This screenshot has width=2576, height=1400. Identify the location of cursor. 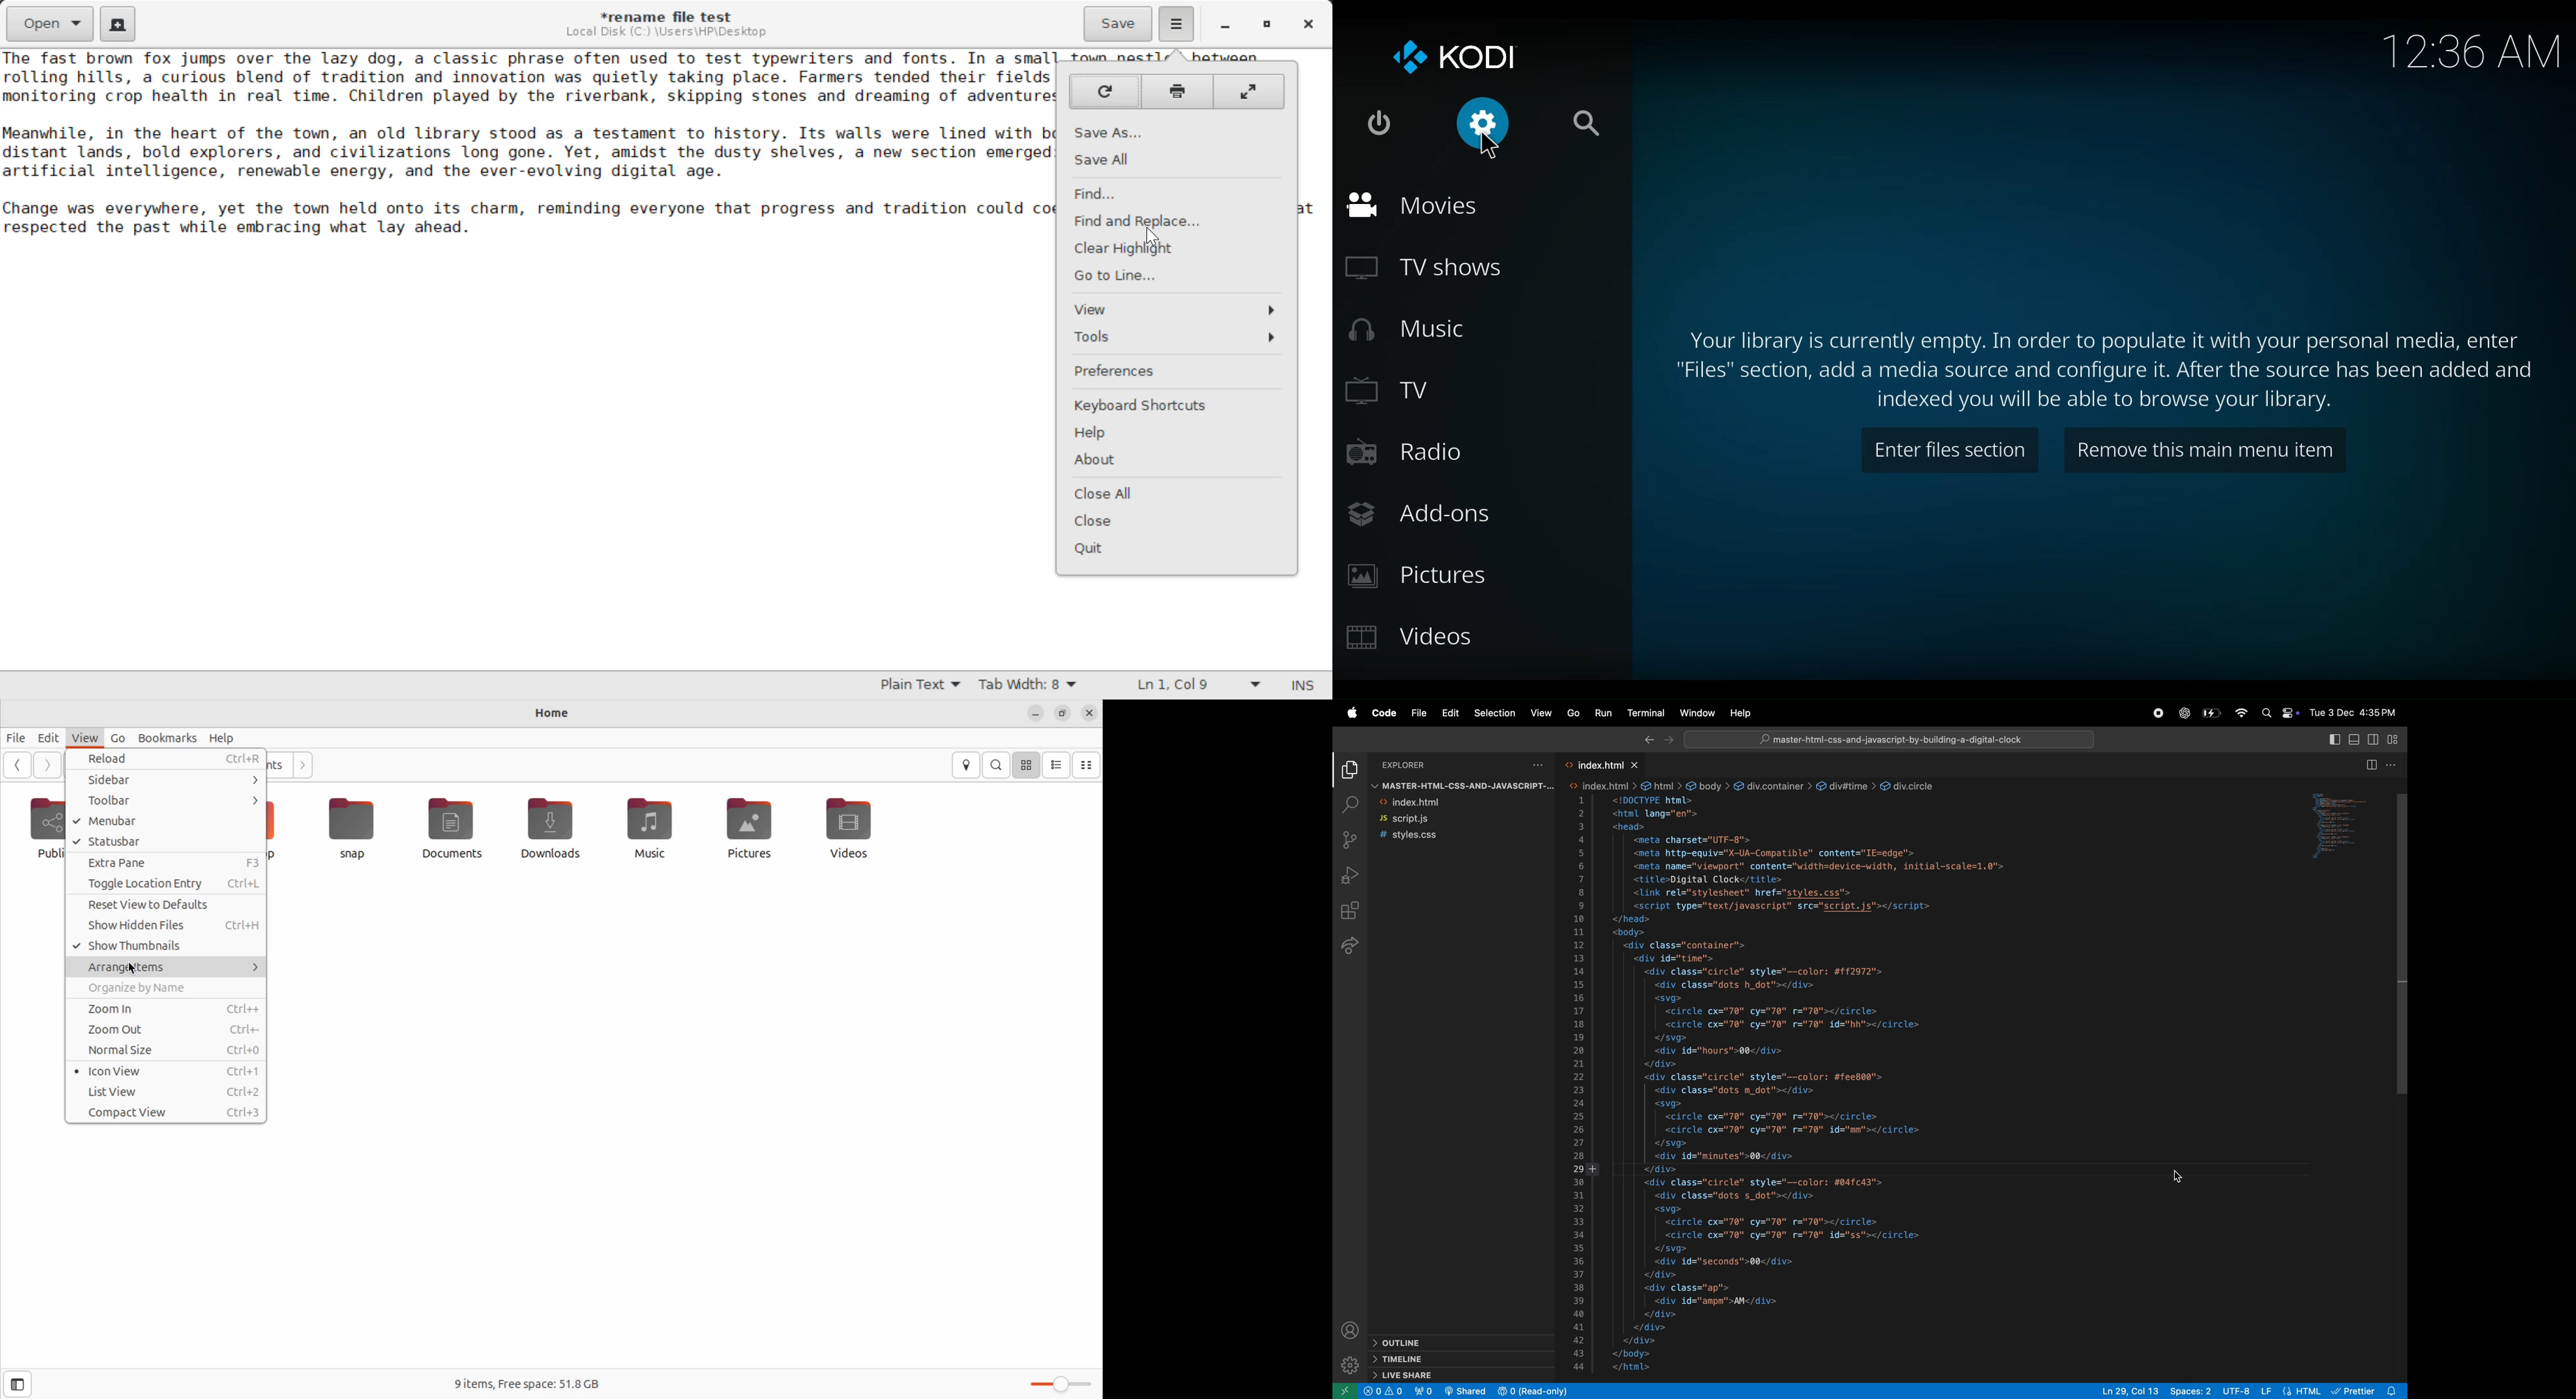
(1492, 145).